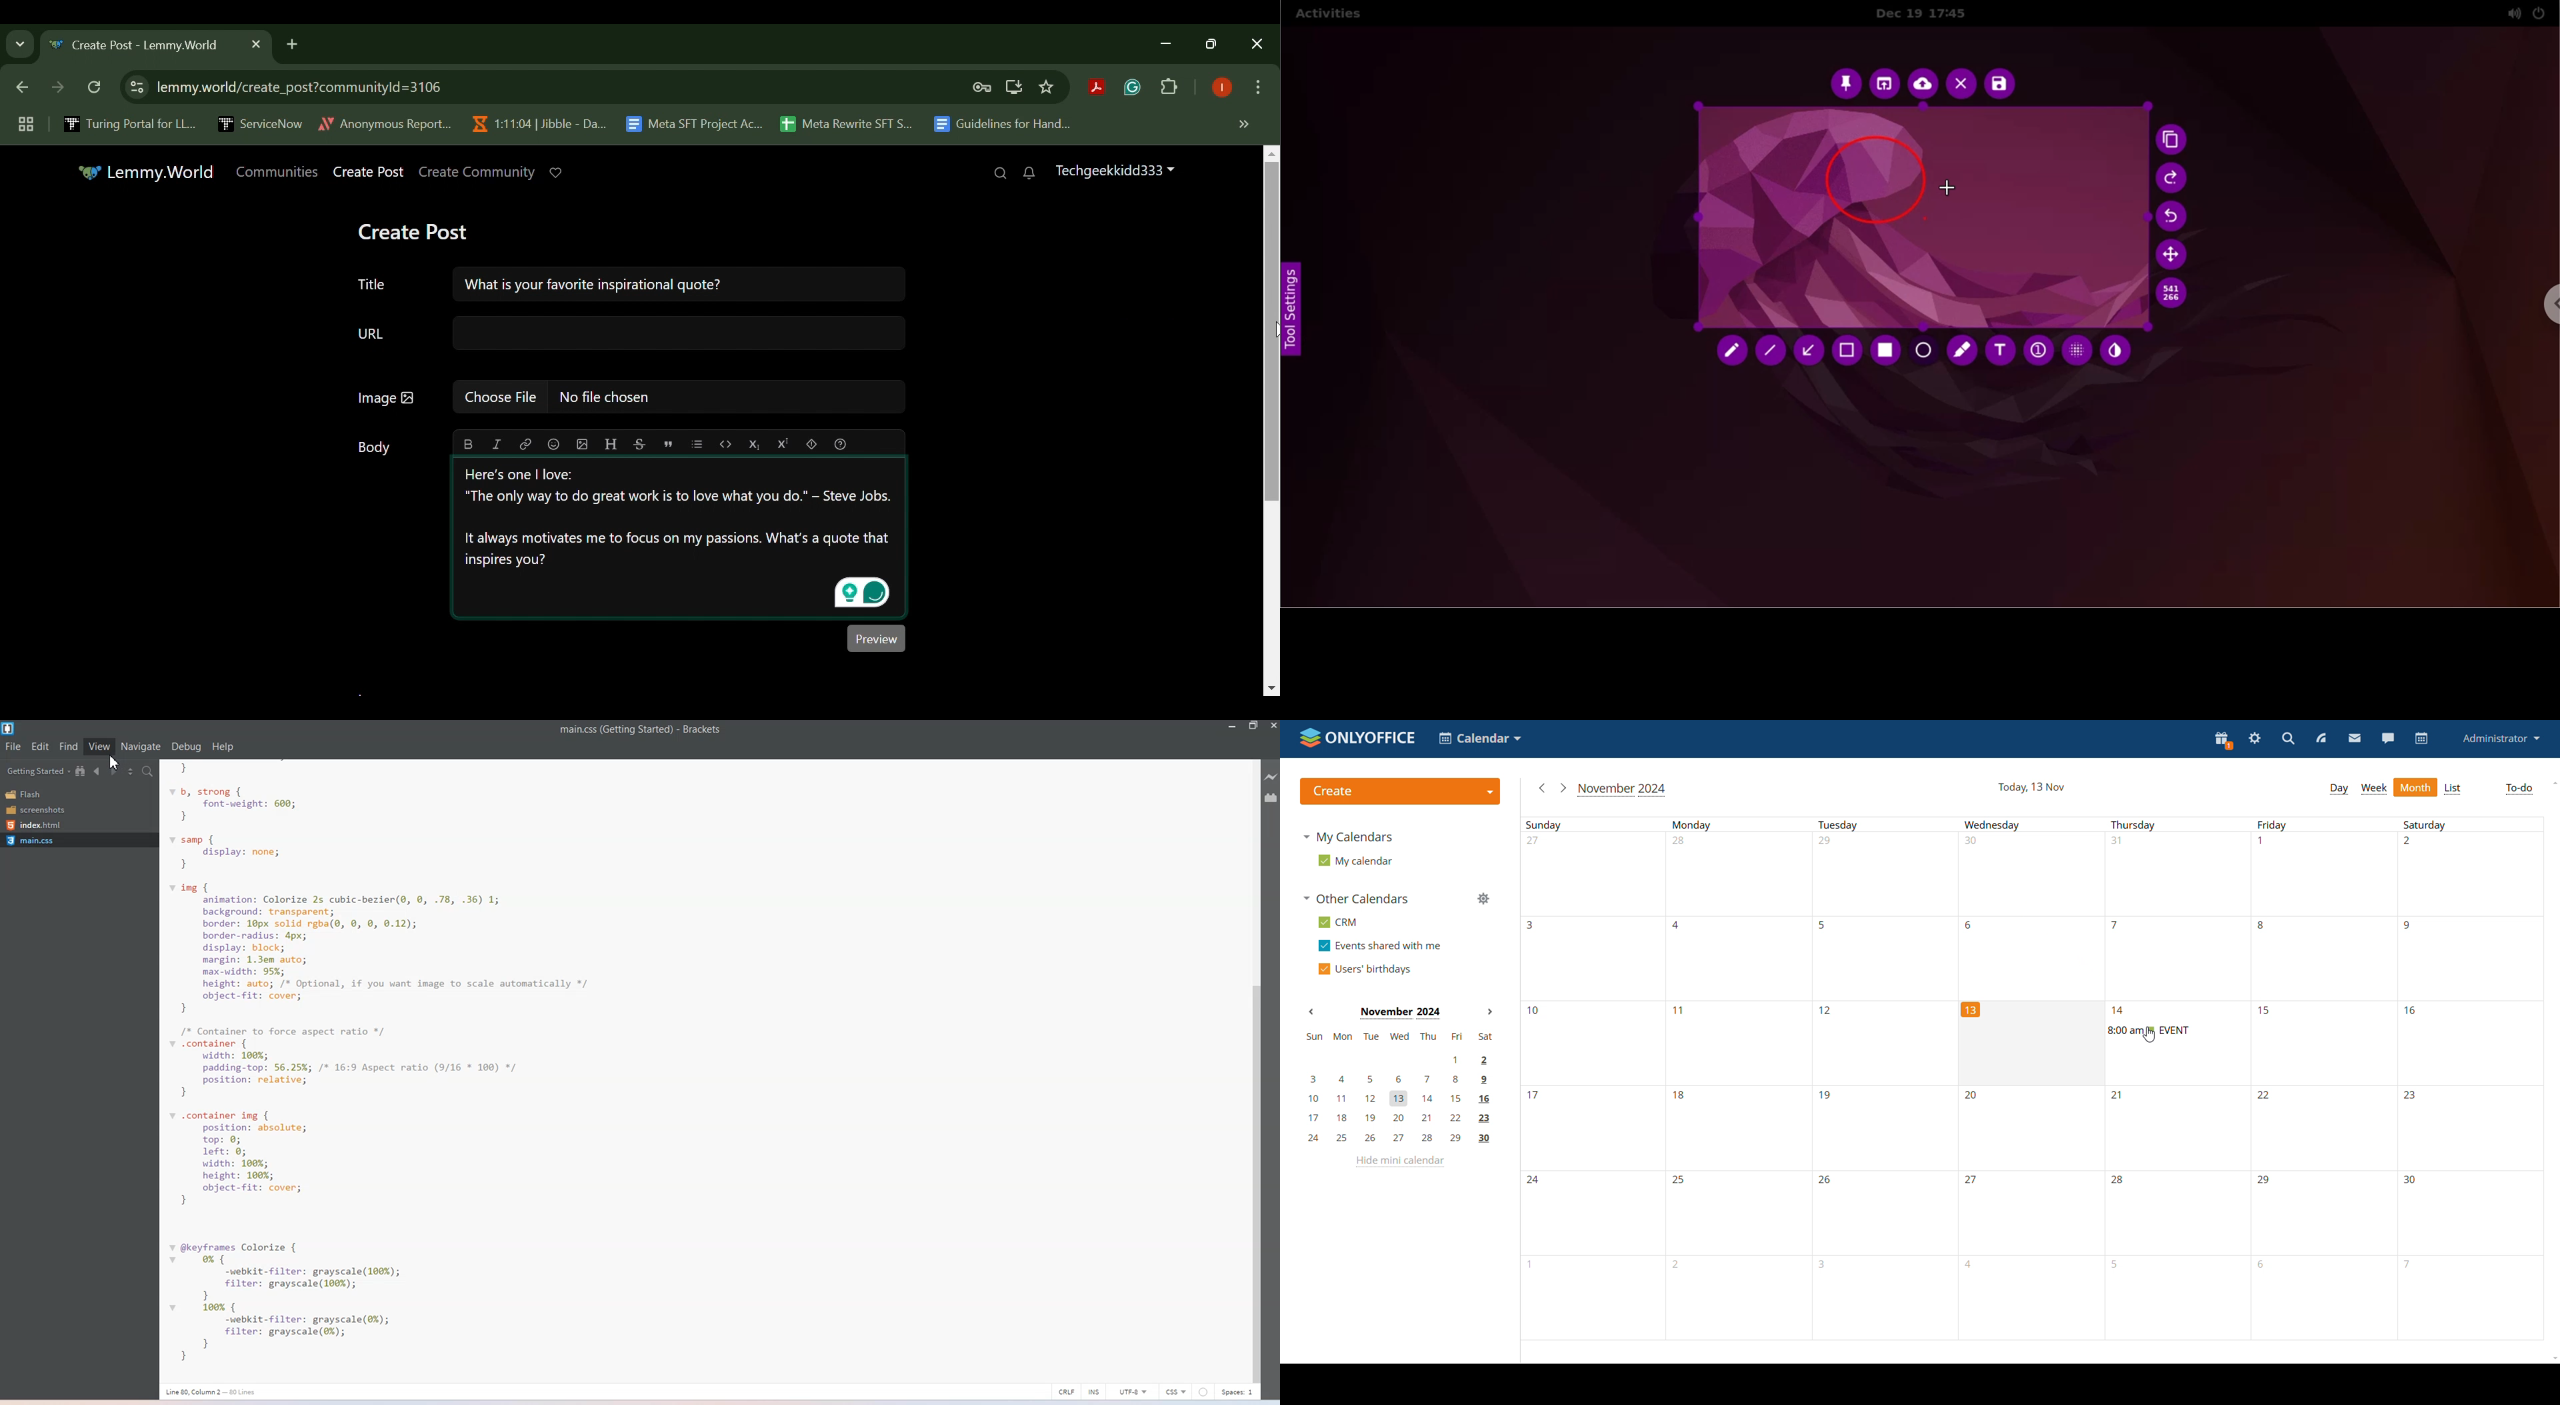 The width and height of the screenshot is (2576, 1428). What do you see at coordinates (642, 732) in the screenshot?
I see `Text 1` at bounding box center [642, 732].